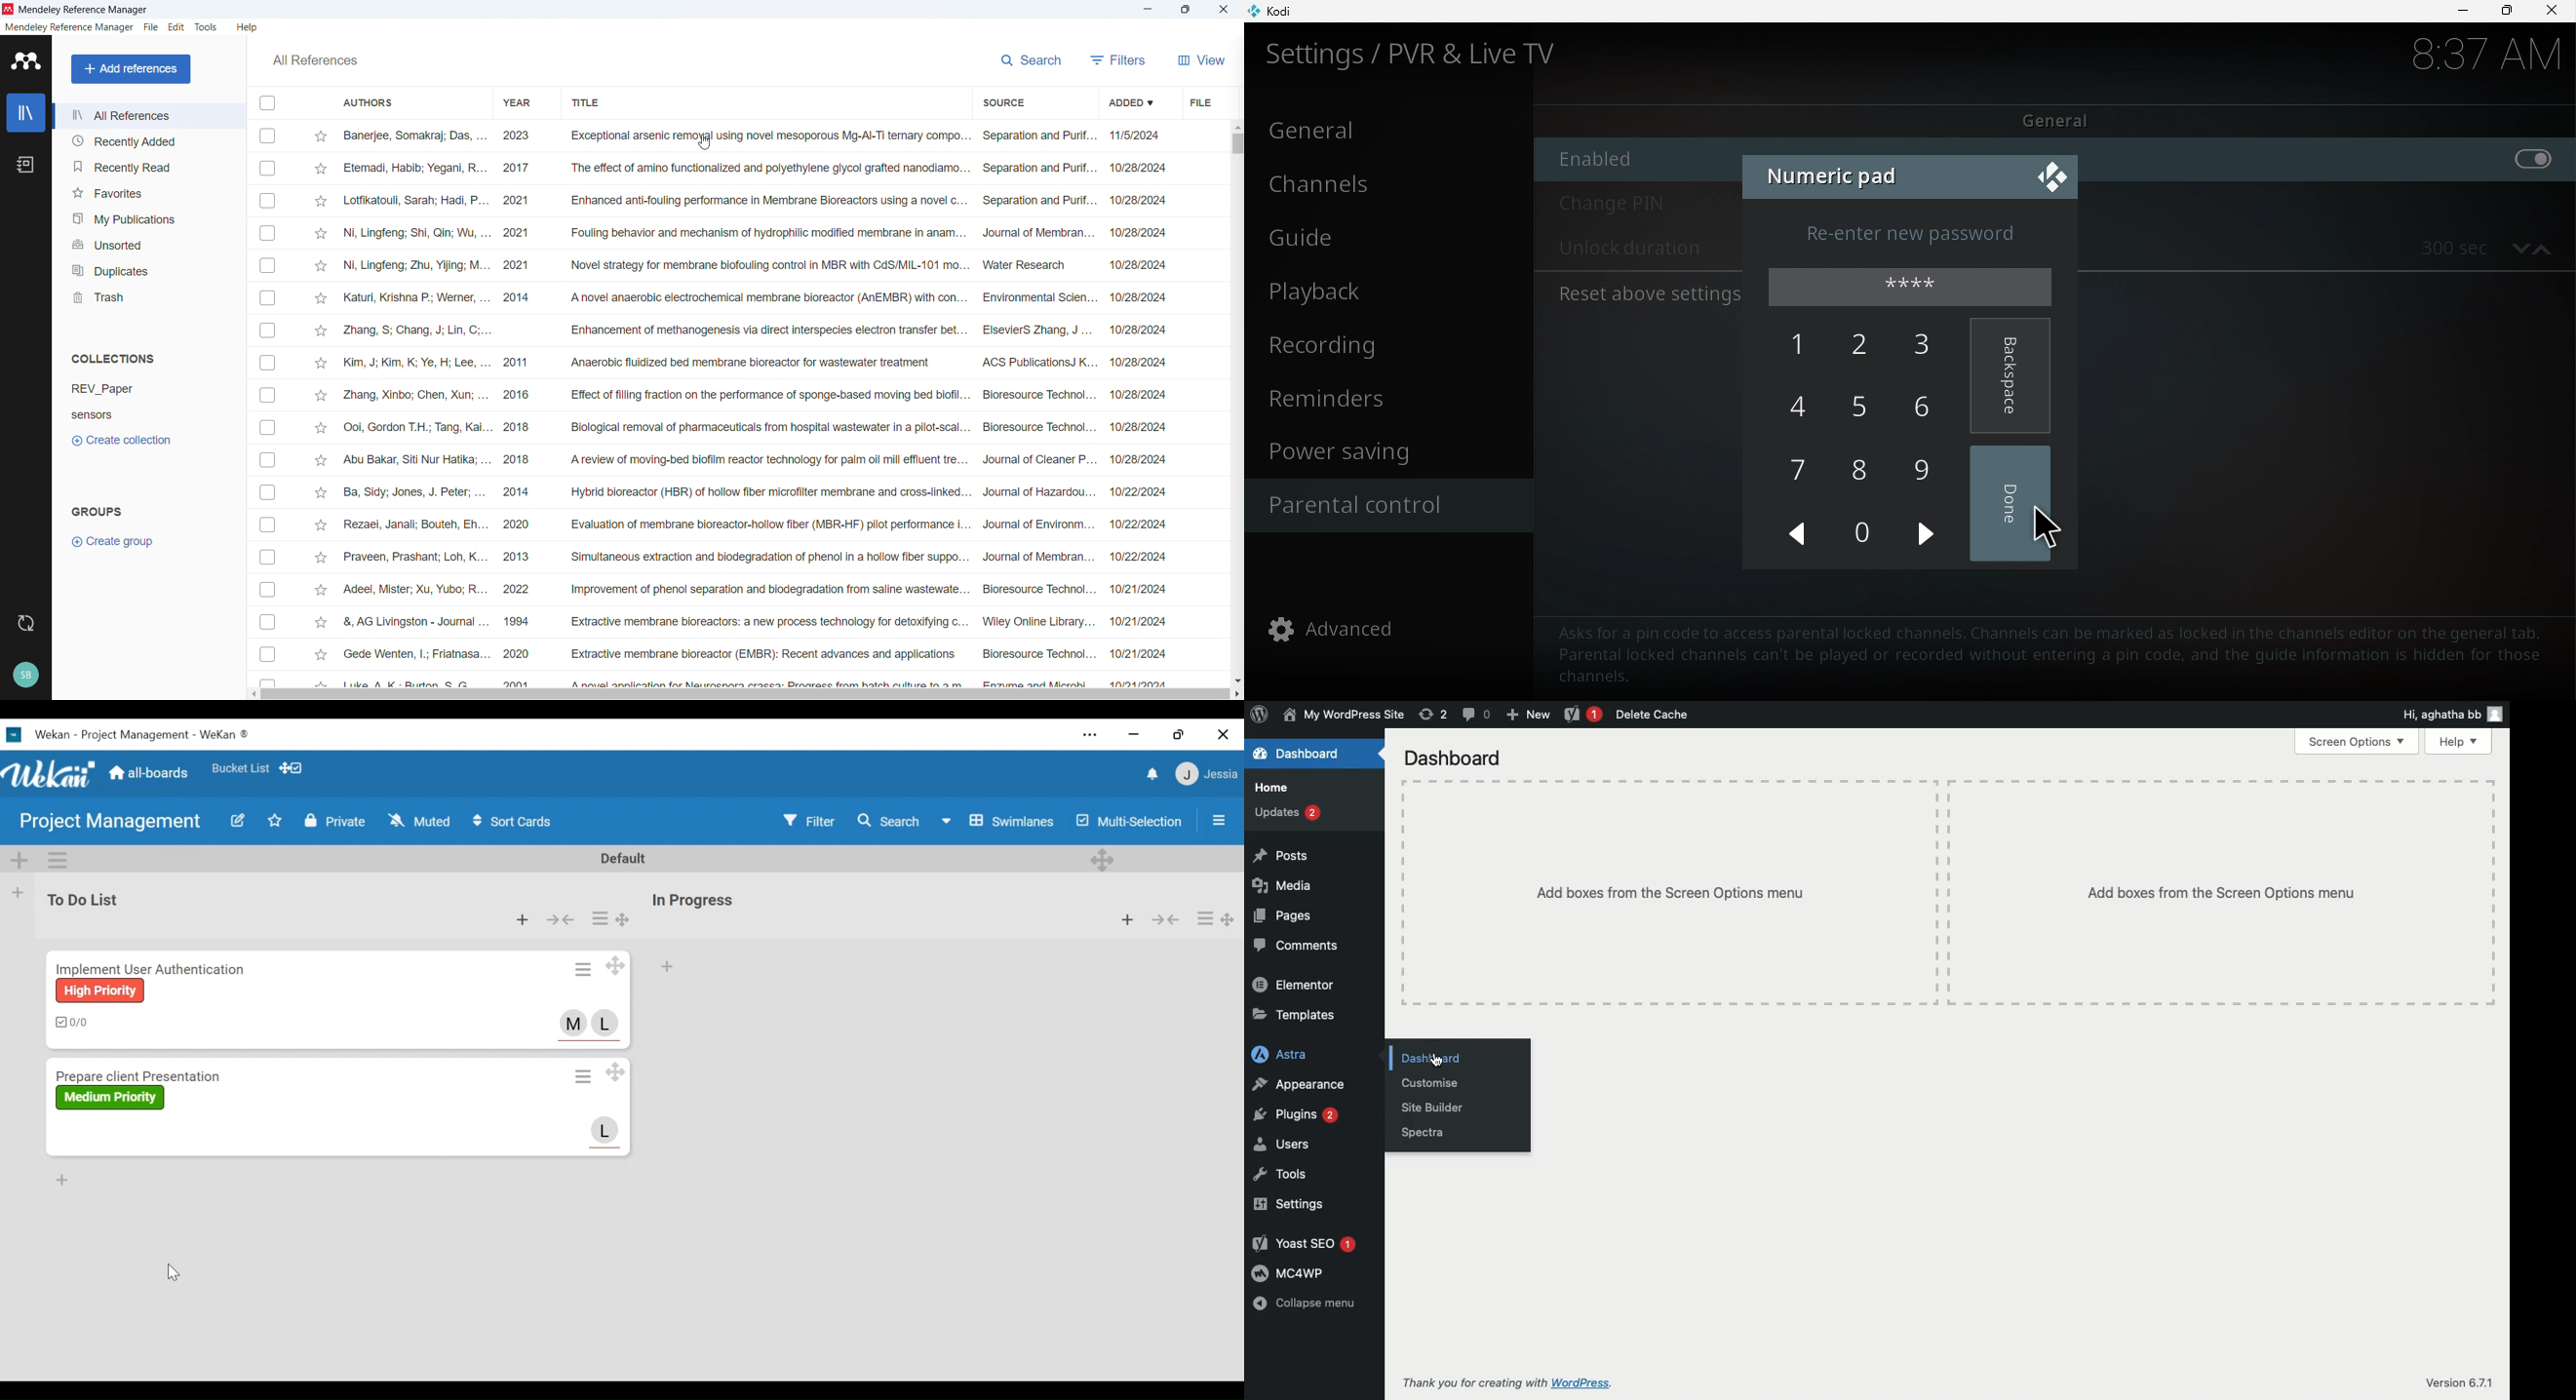 The image size is (2576, 1400). I want to click on Enable, so click(1630, 159).